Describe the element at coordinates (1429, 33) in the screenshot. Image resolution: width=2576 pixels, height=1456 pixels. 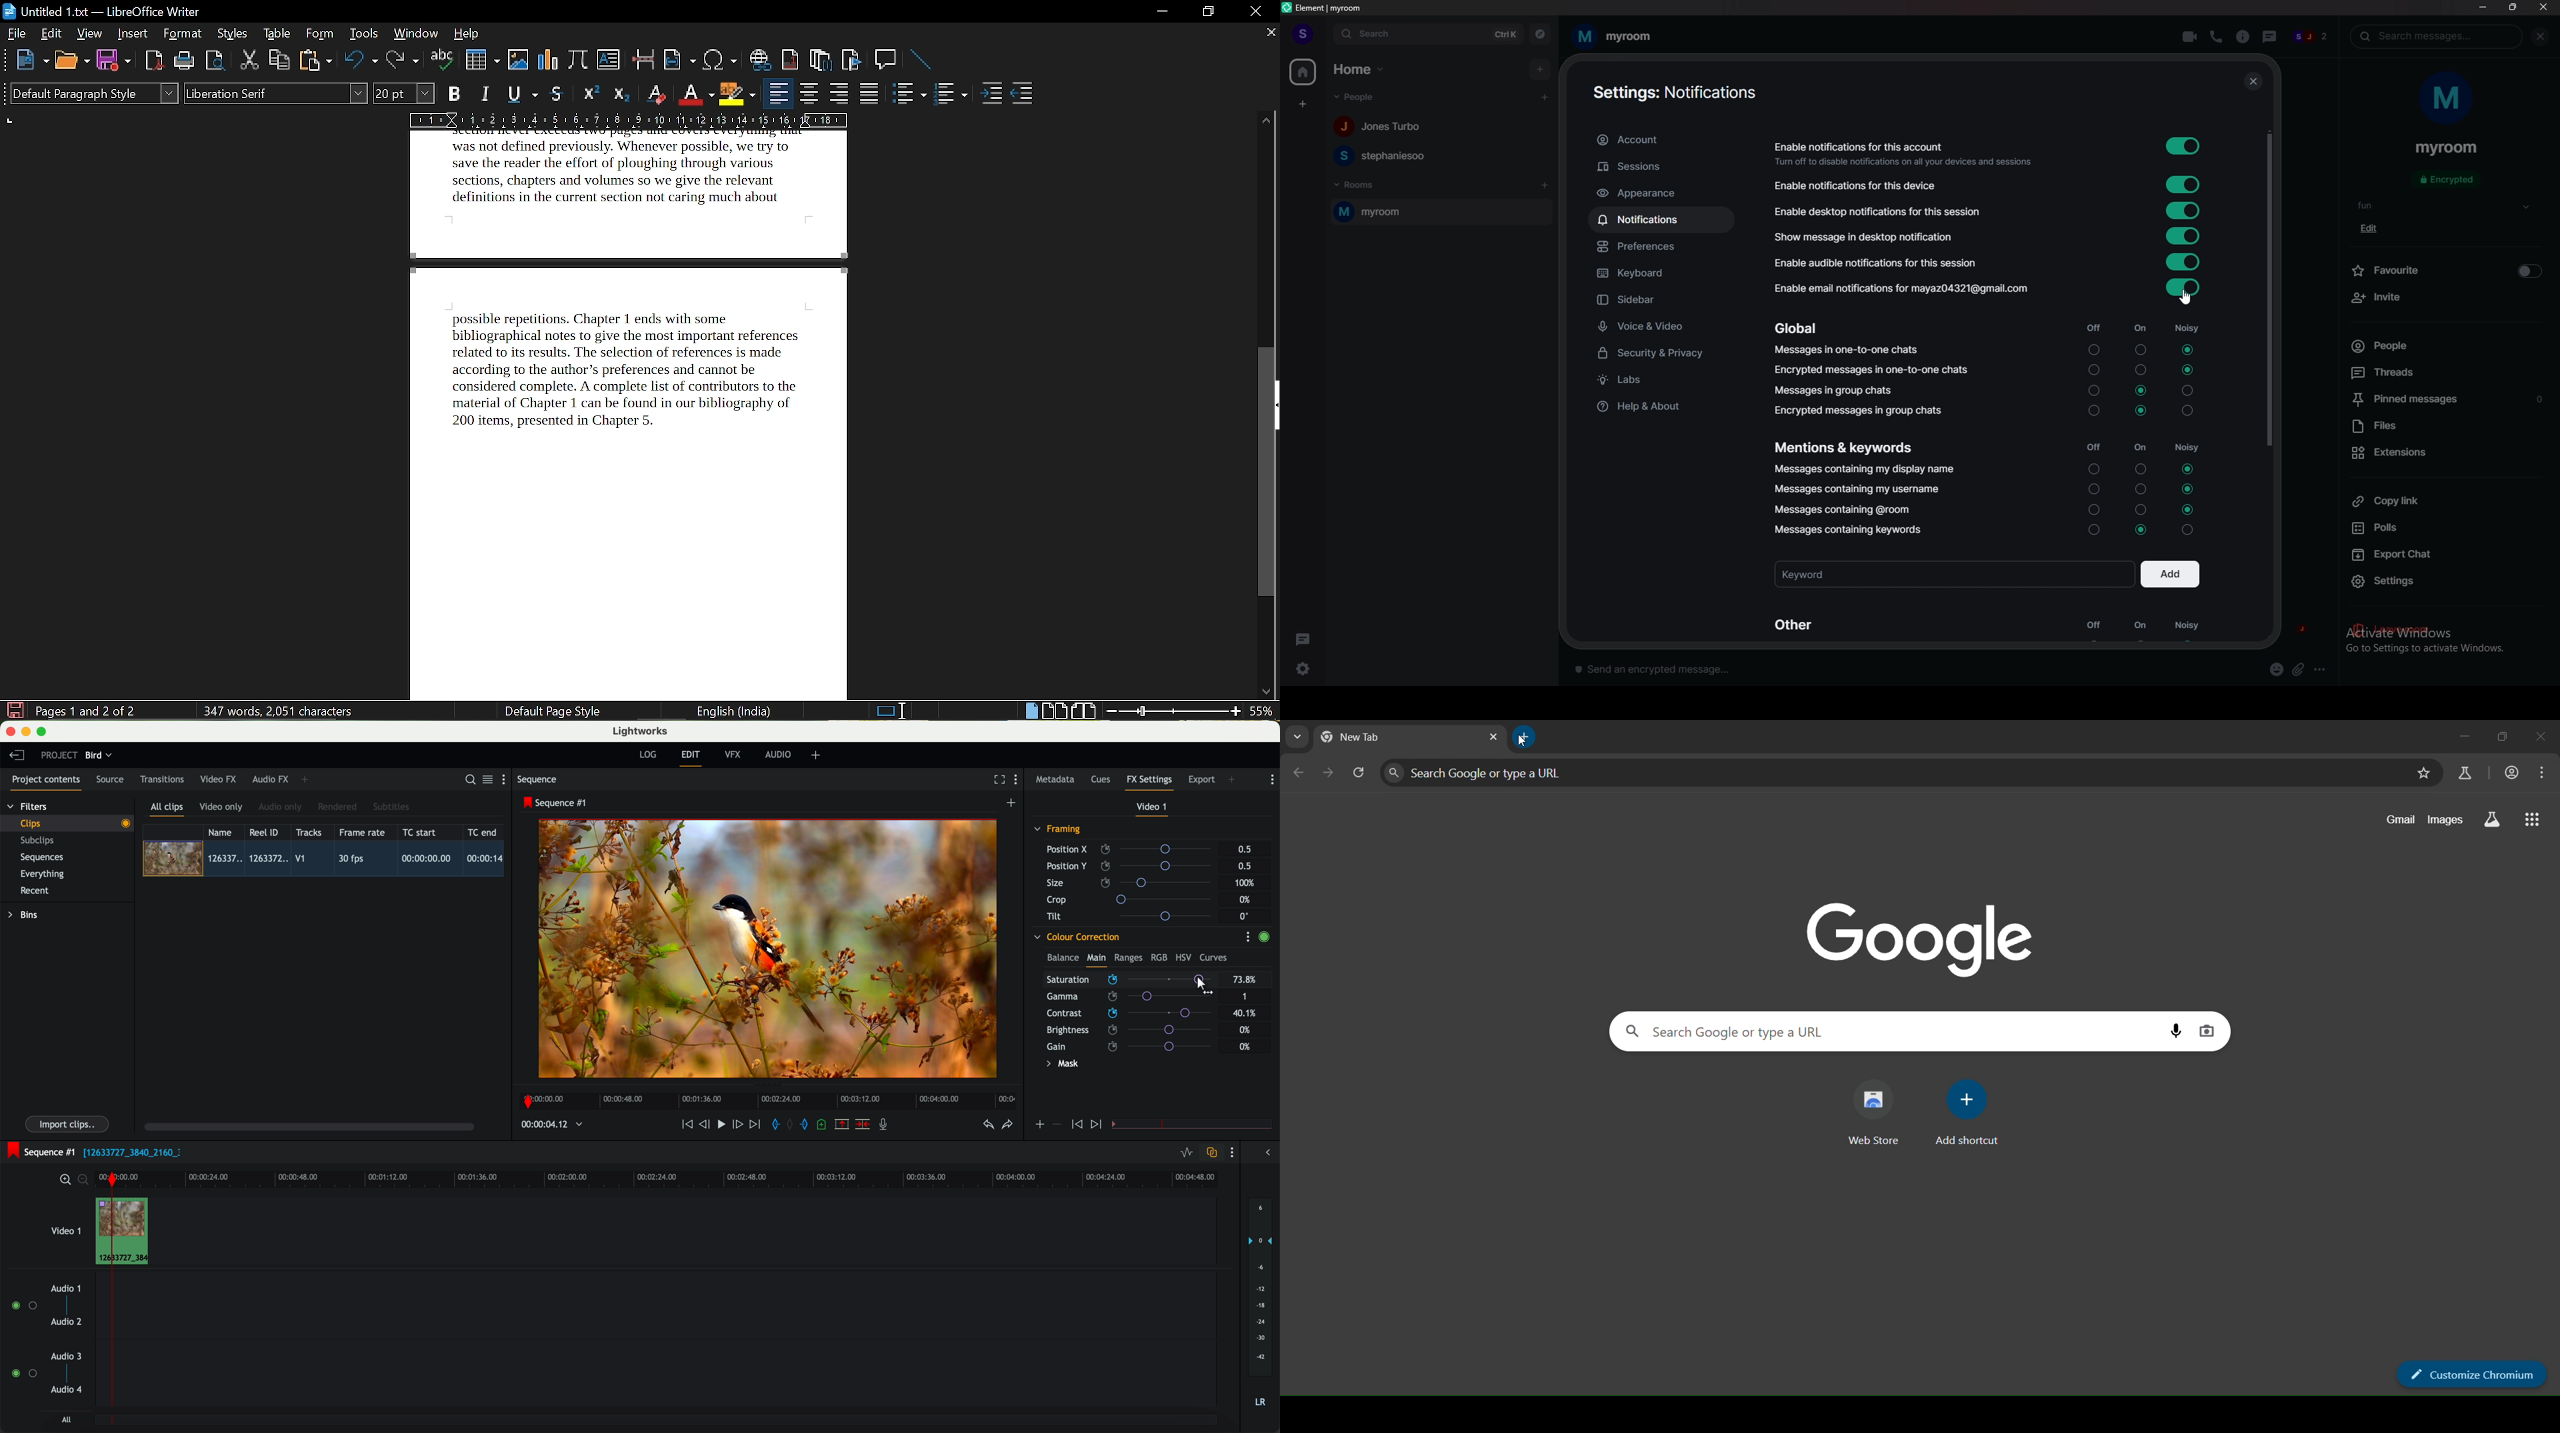
I see `search bar` at that location.